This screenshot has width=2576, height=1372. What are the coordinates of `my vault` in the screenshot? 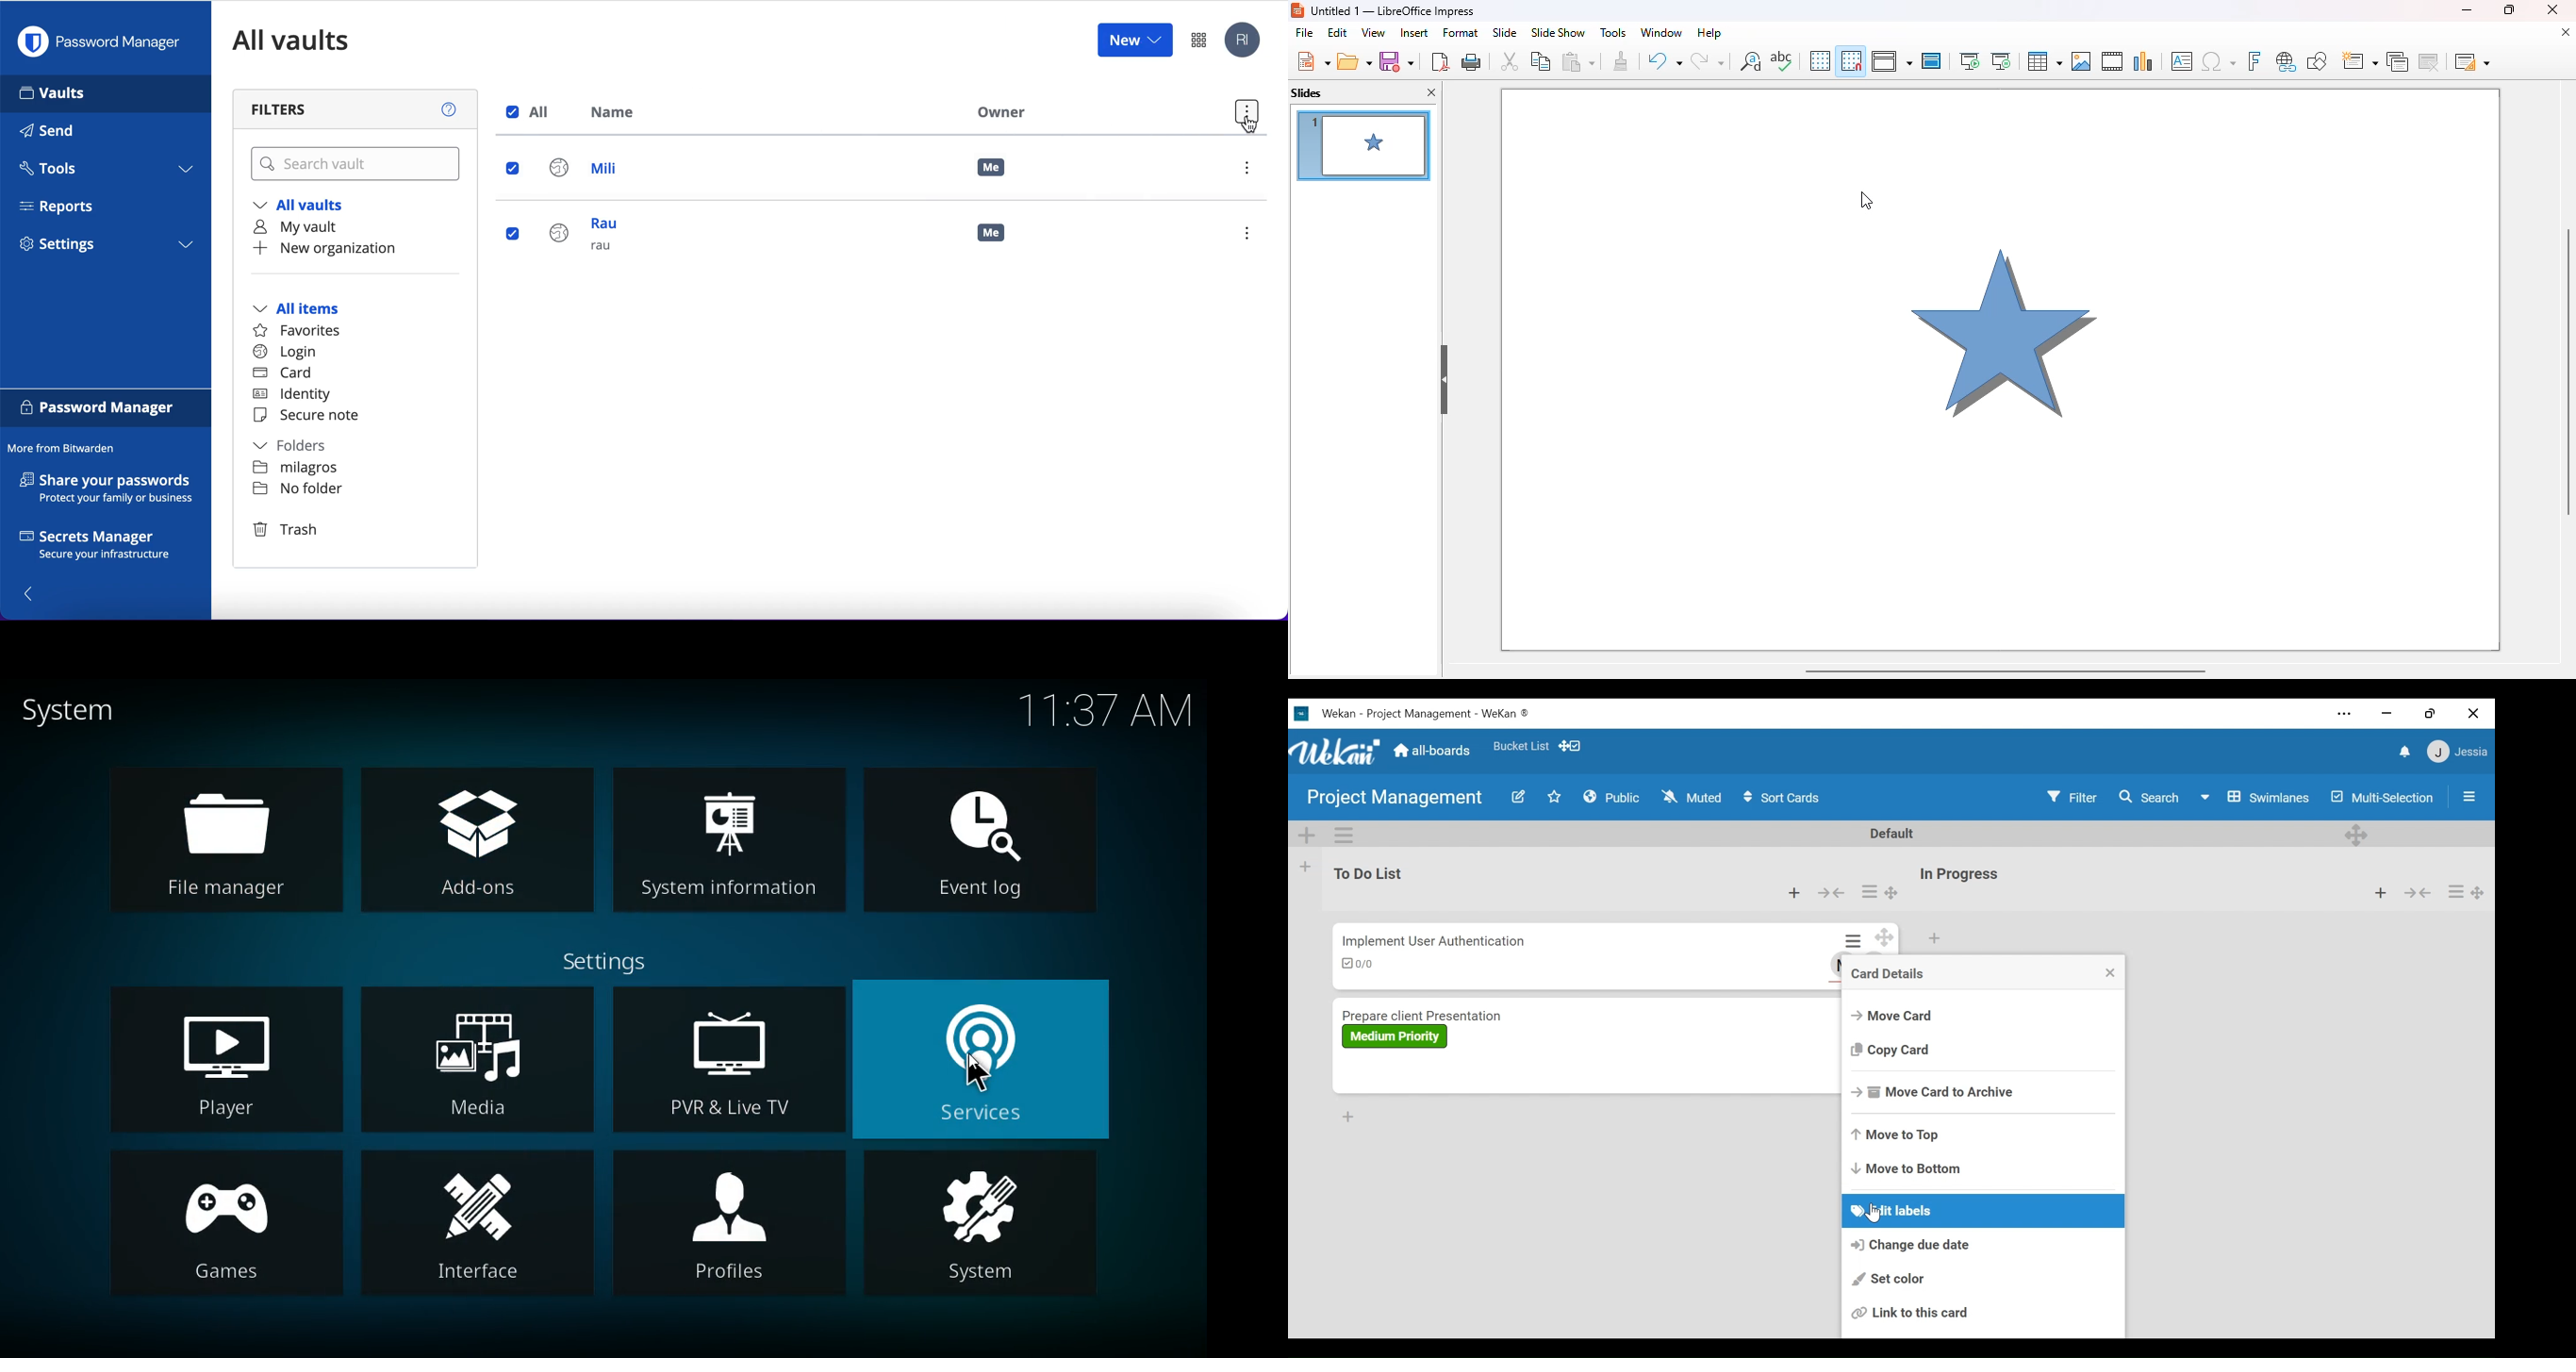 It's located at (306, 227).